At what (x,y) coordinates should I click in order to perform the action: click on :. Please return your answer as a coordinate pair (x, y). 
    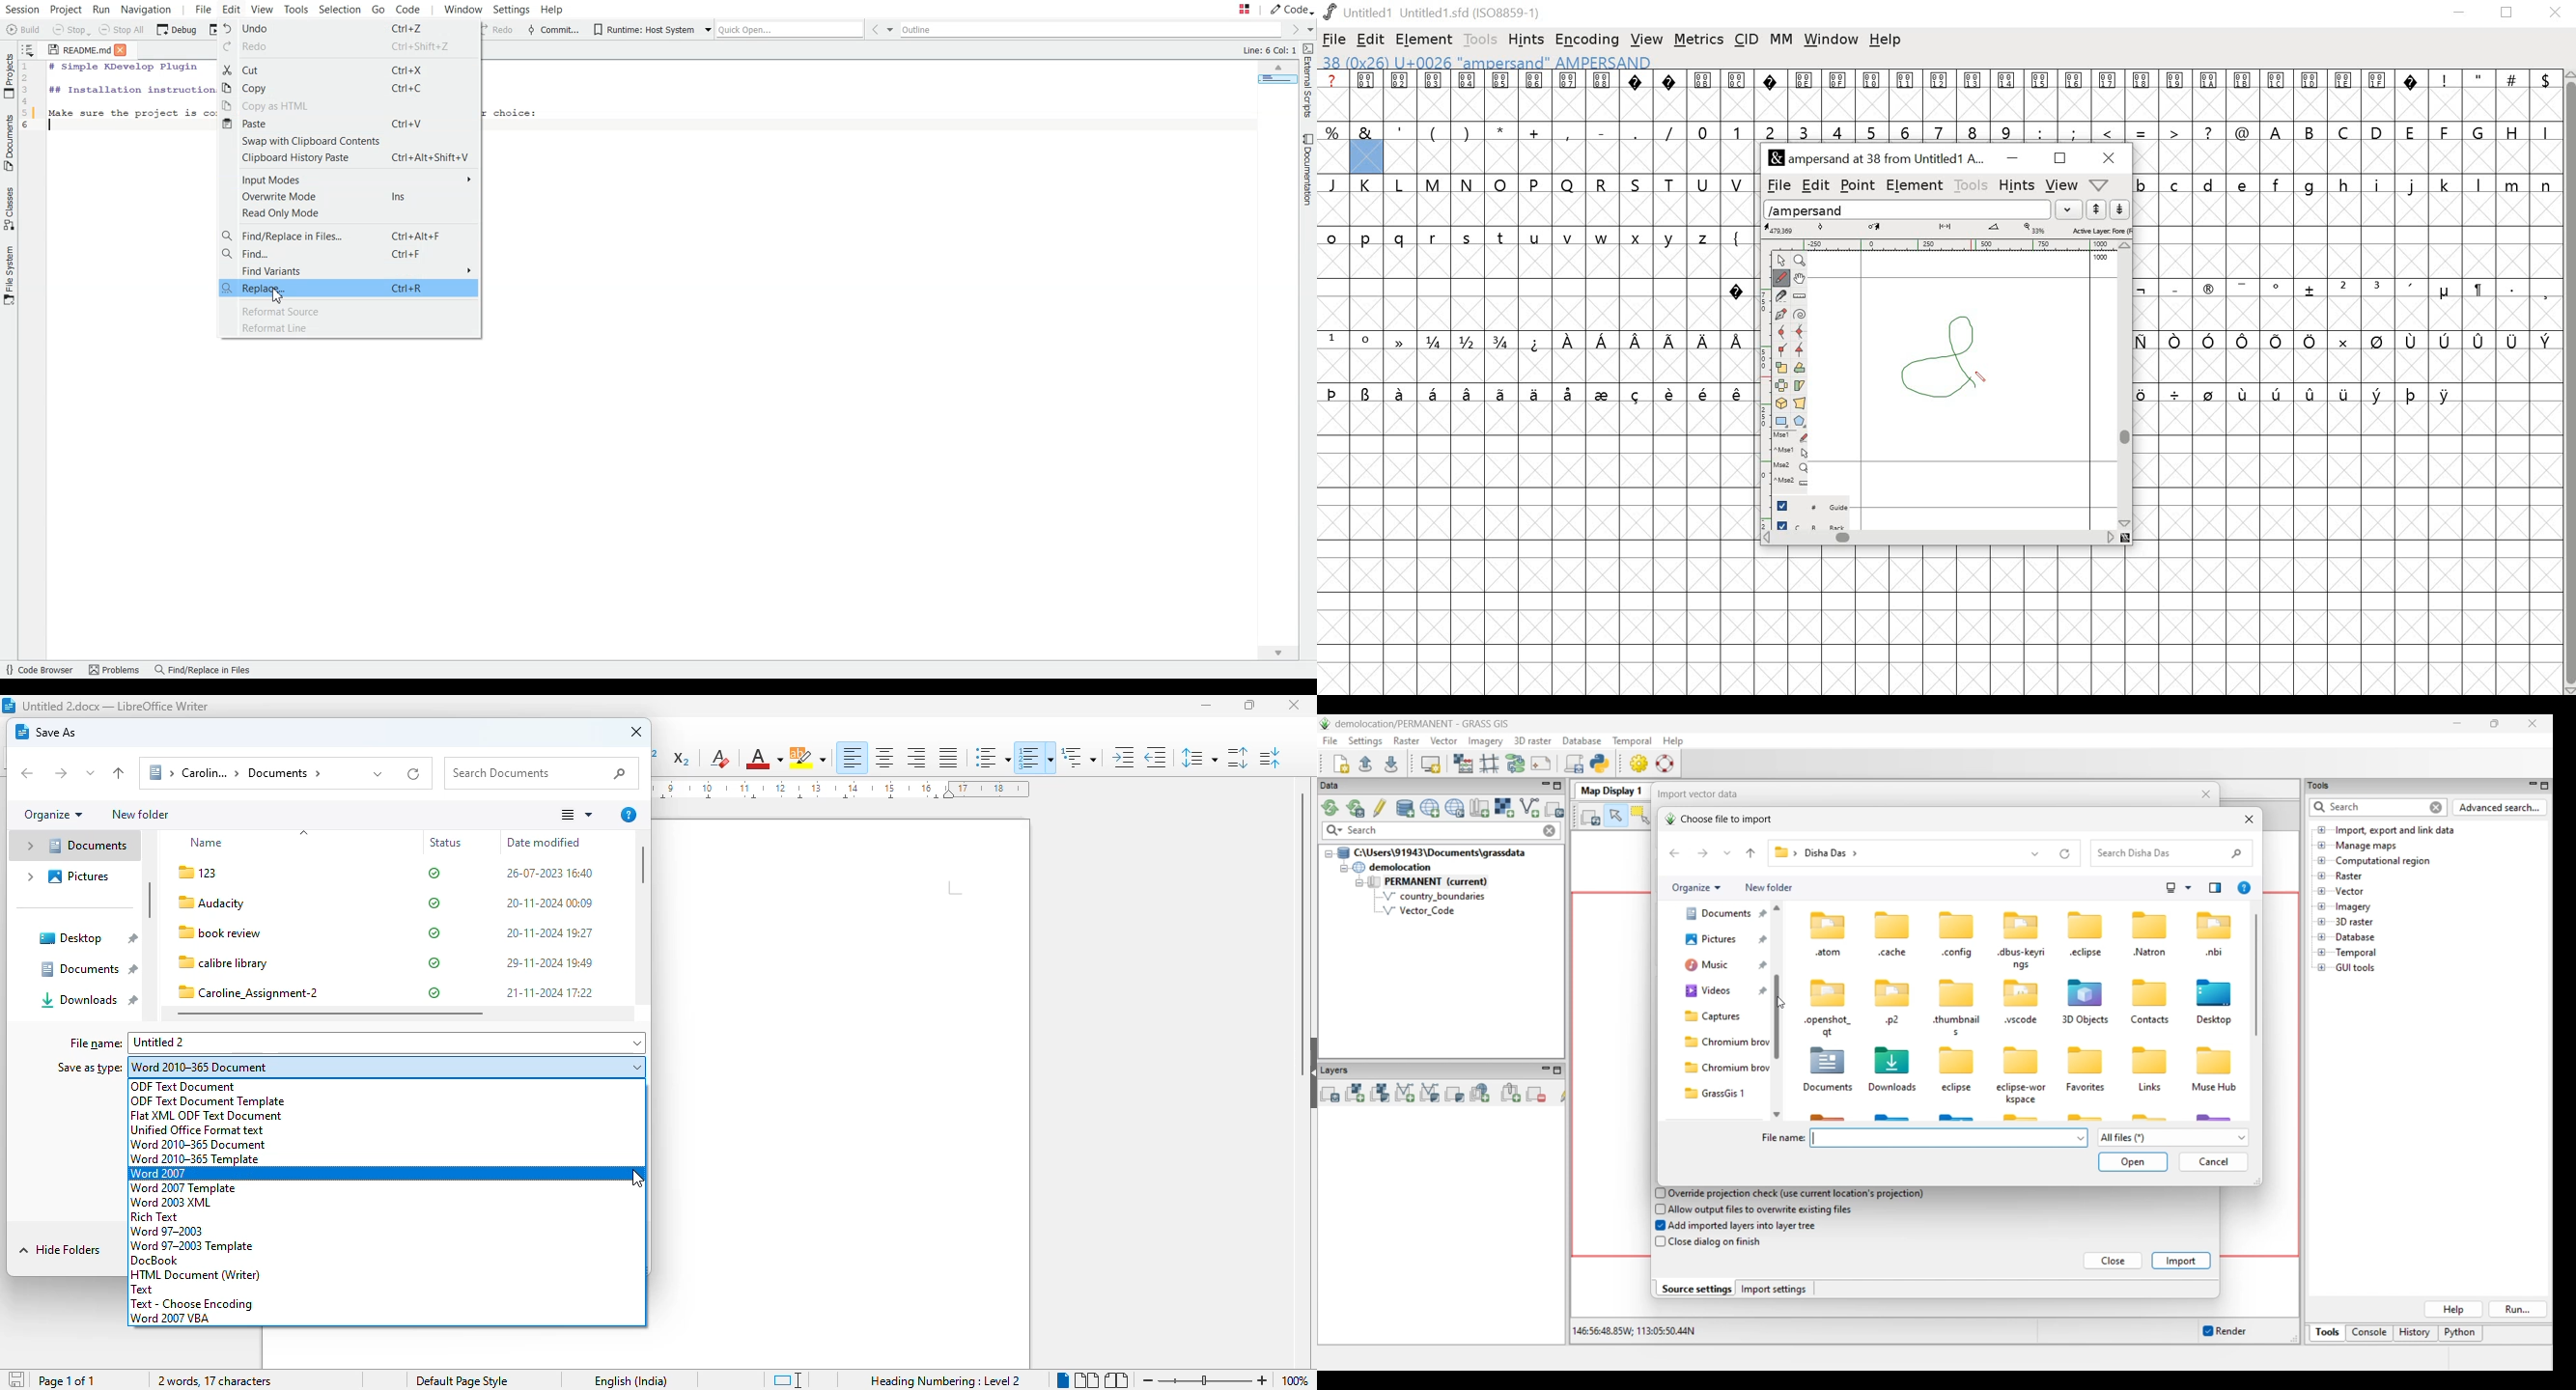
    Looking at the image, I should click on (2039, 132).